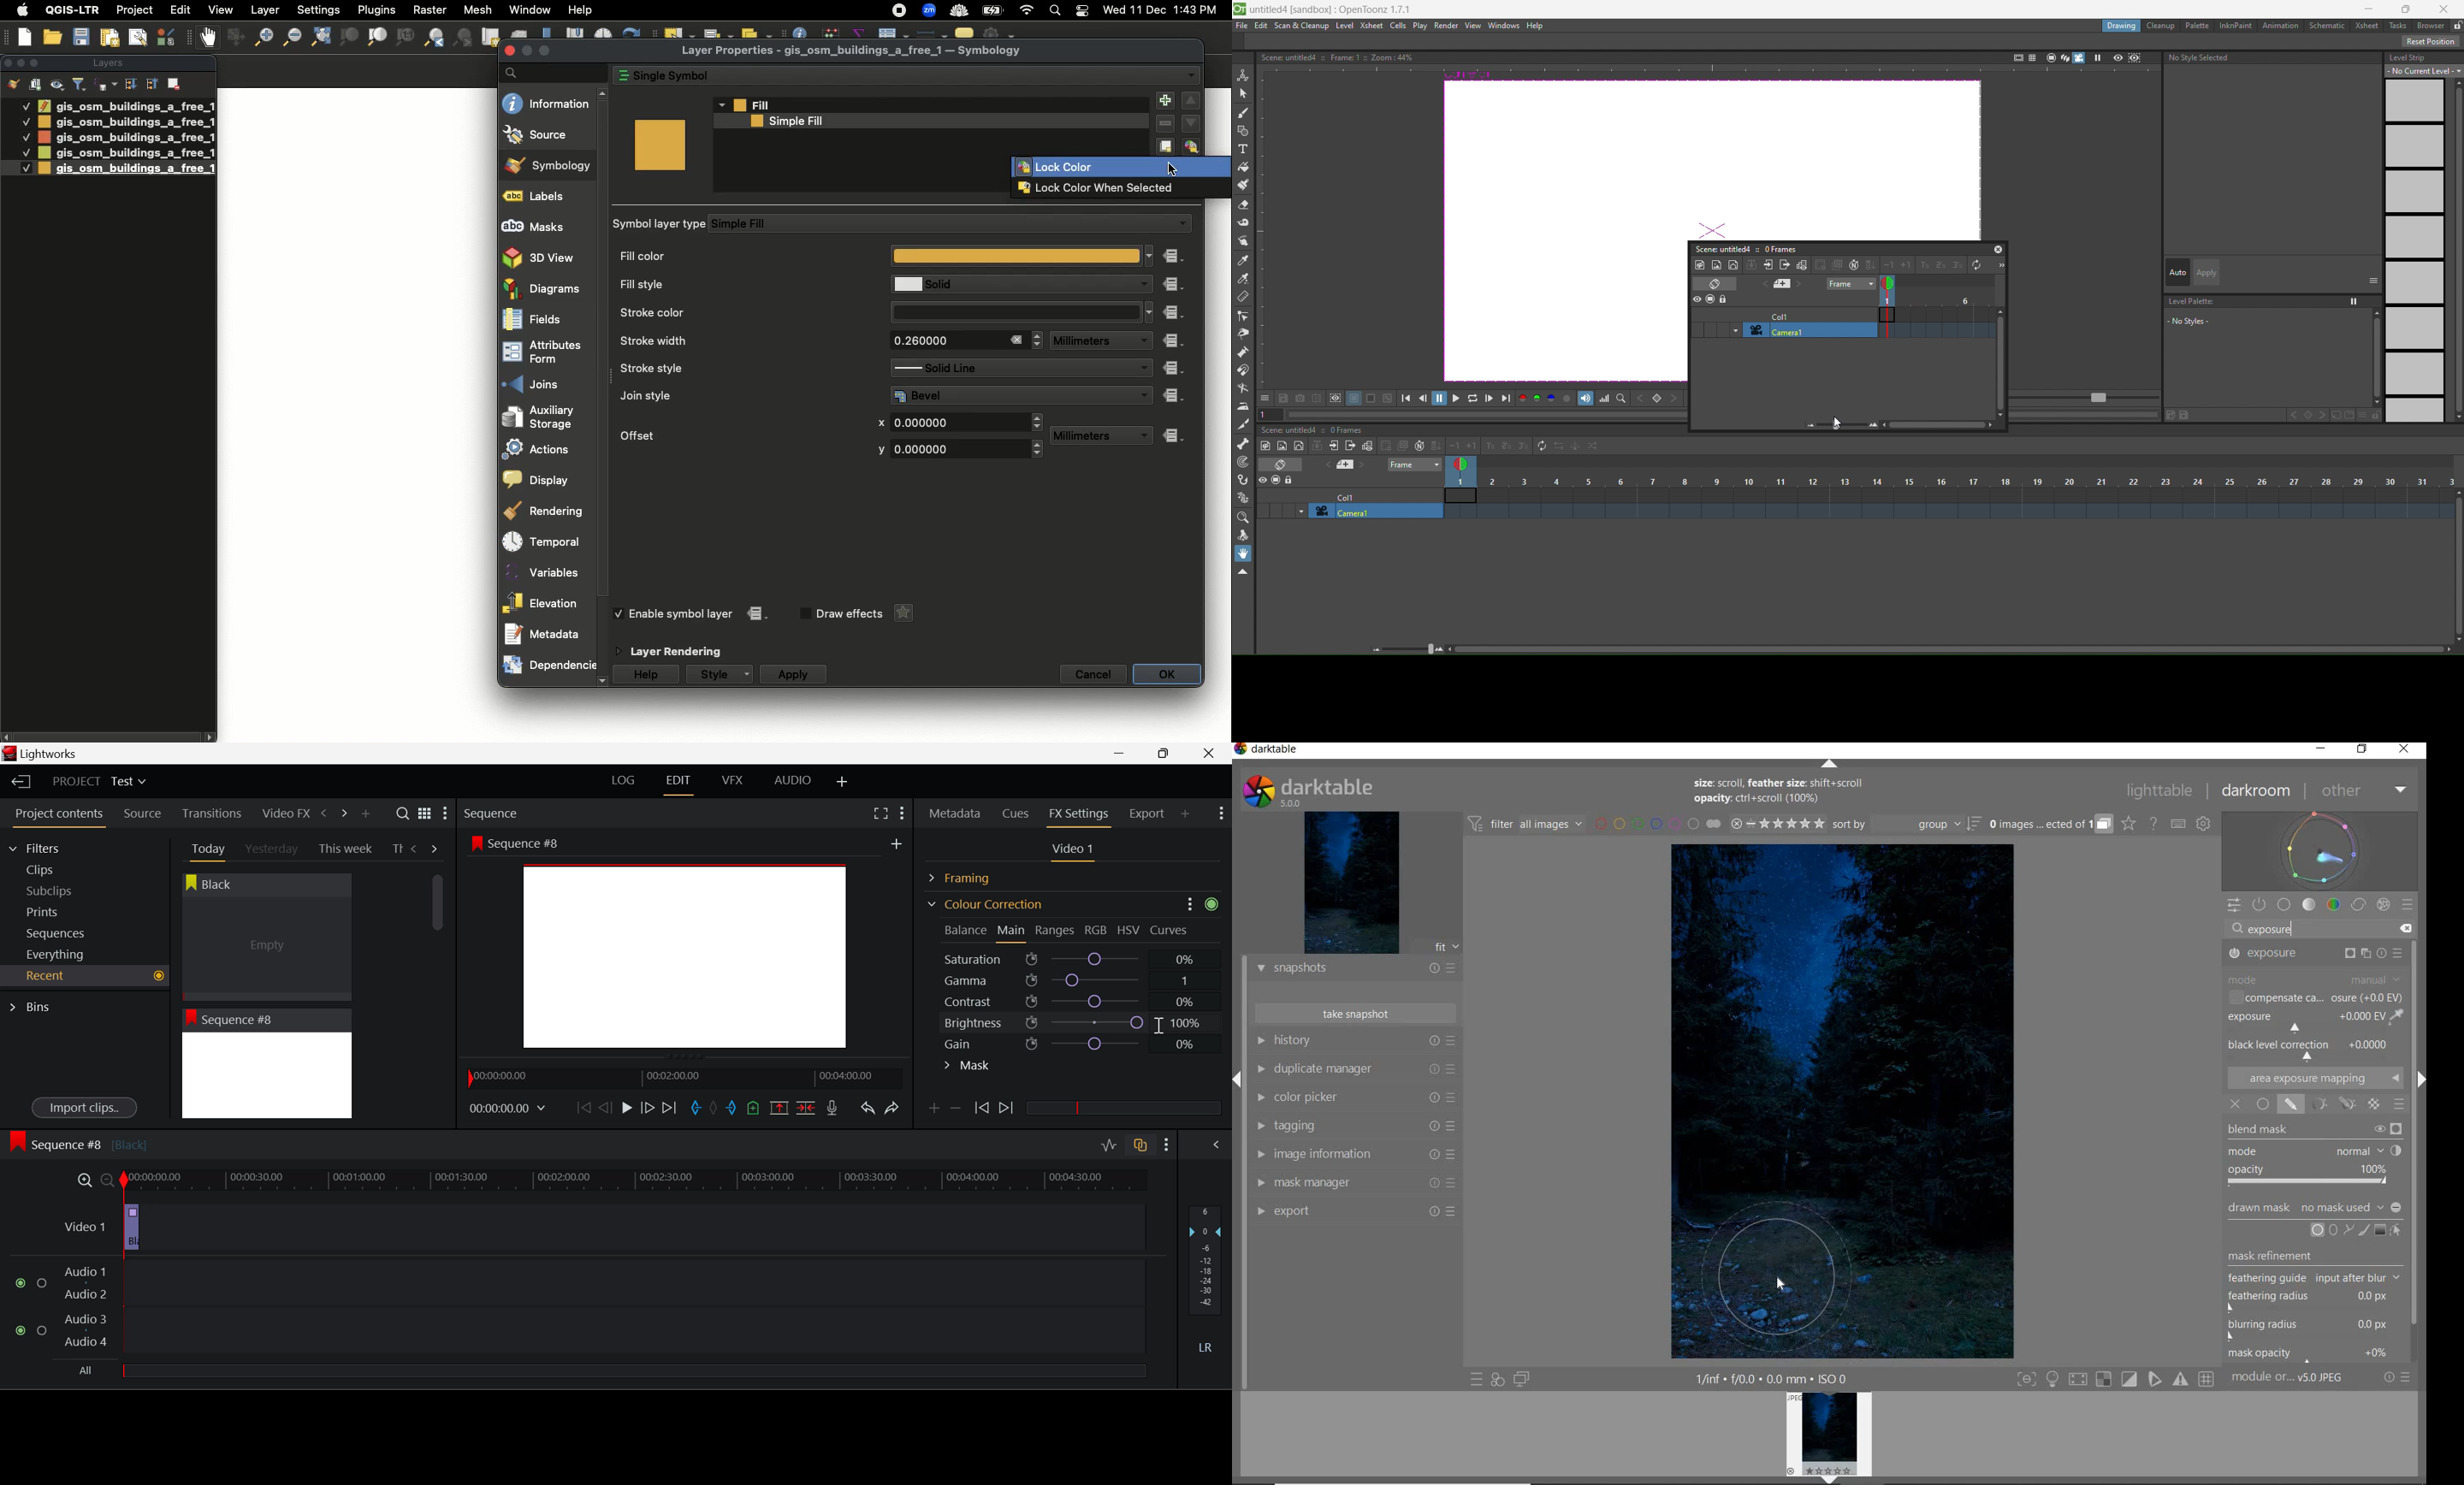 The image size is (2464, 1512). What do you see at coordinates (1074, 1001) in the screenshot?
I see `Contrast` at bounding box center [1074, 1001].